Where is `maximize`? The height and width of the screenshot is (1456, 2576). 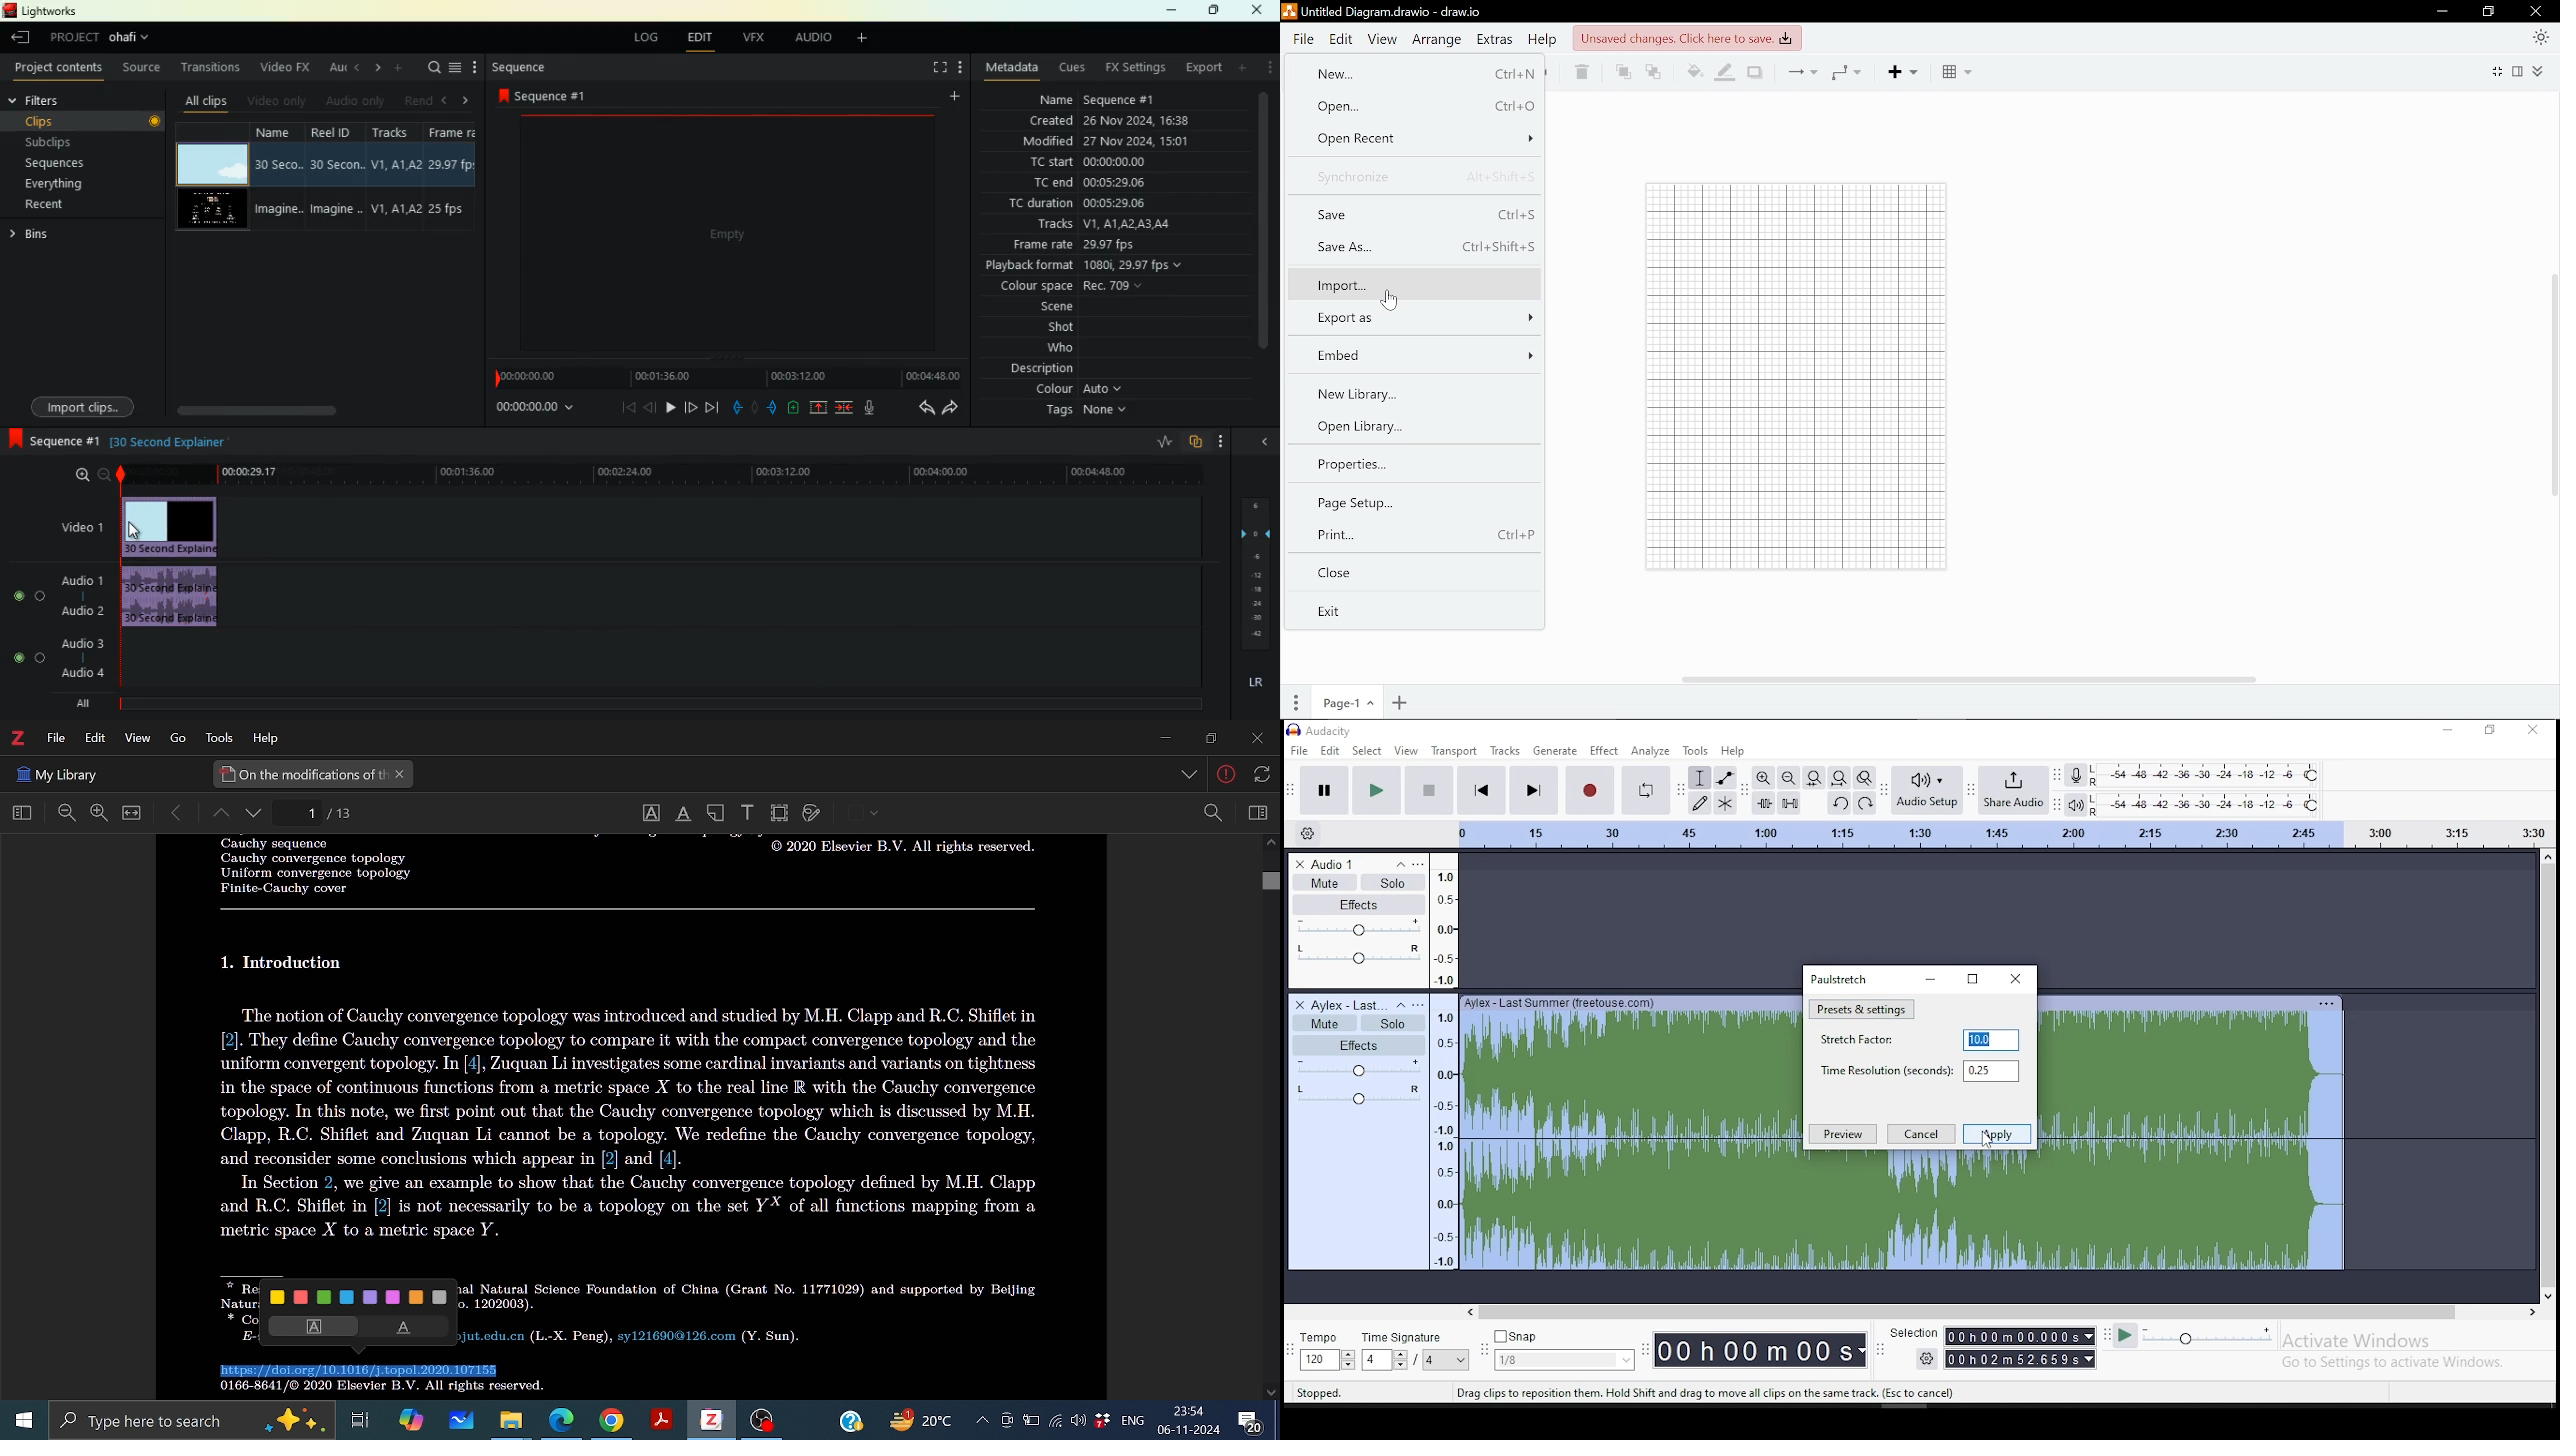
maximize is located at coordinates (1211, 11).